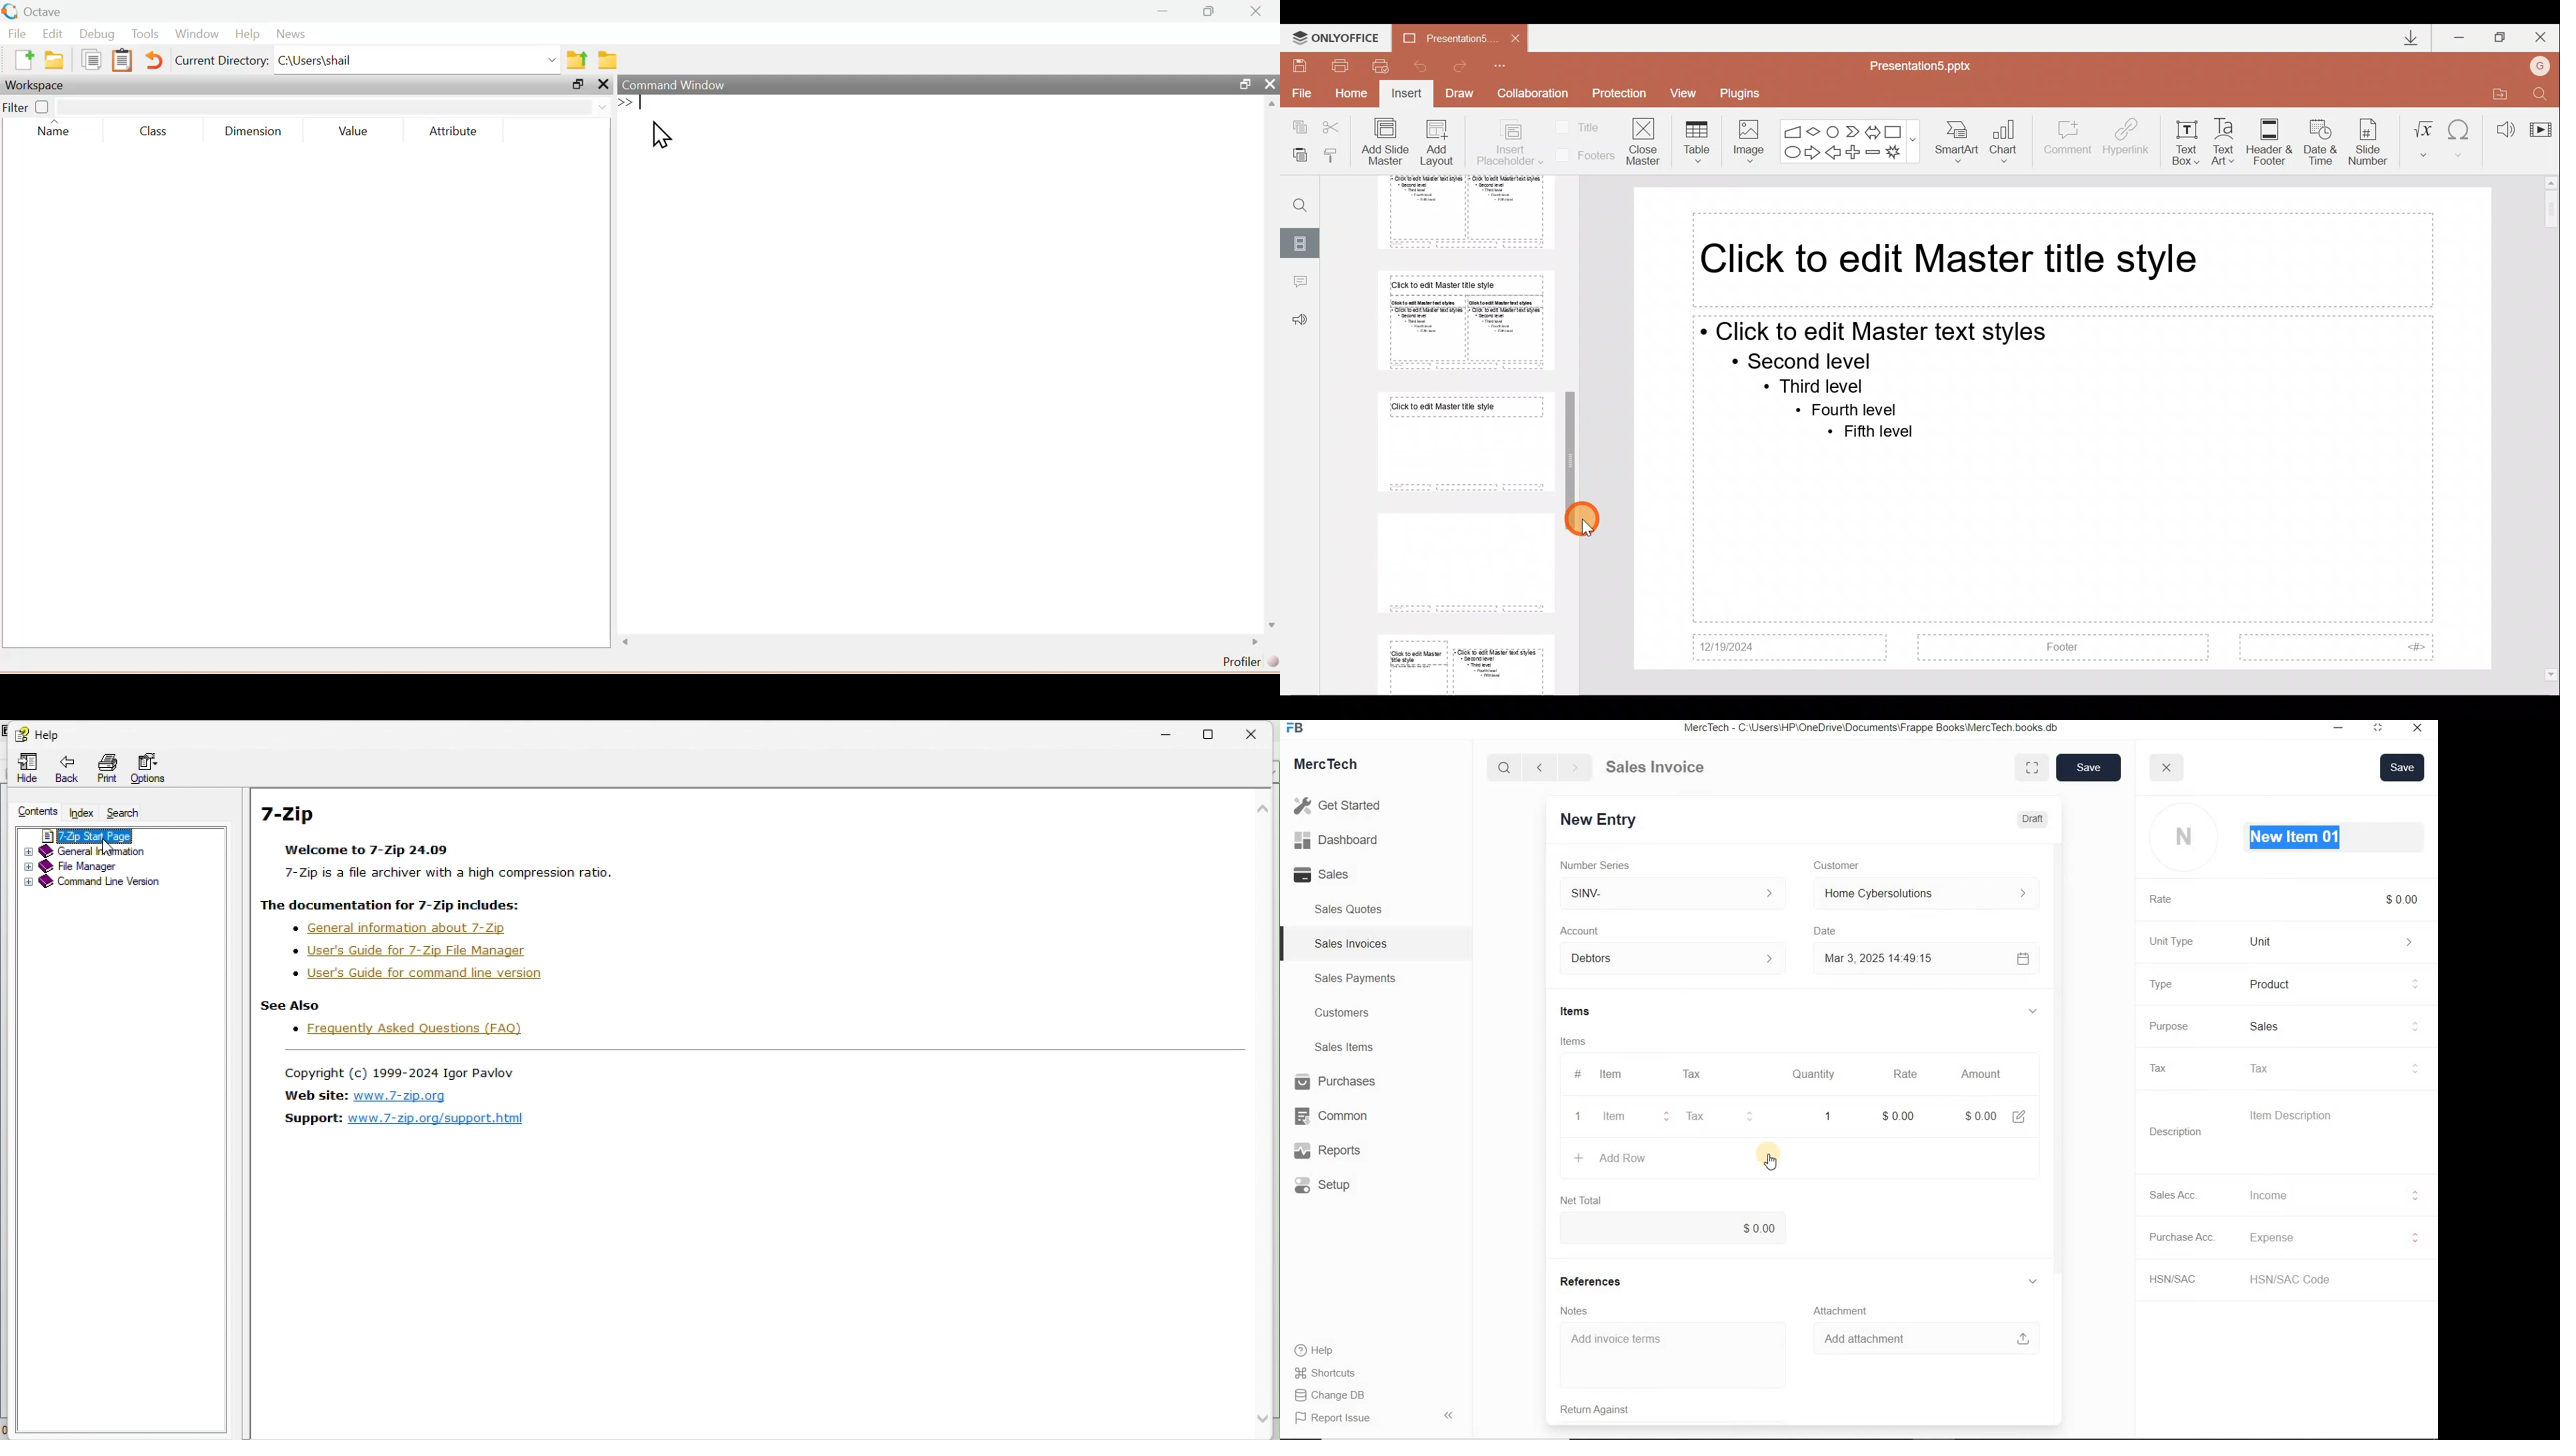 The width and height of the screenshot is (2576, 1456). What do you see at coordinates (11, 11) in the screenshot?
I see `logo` at bounding box center [11, 11].